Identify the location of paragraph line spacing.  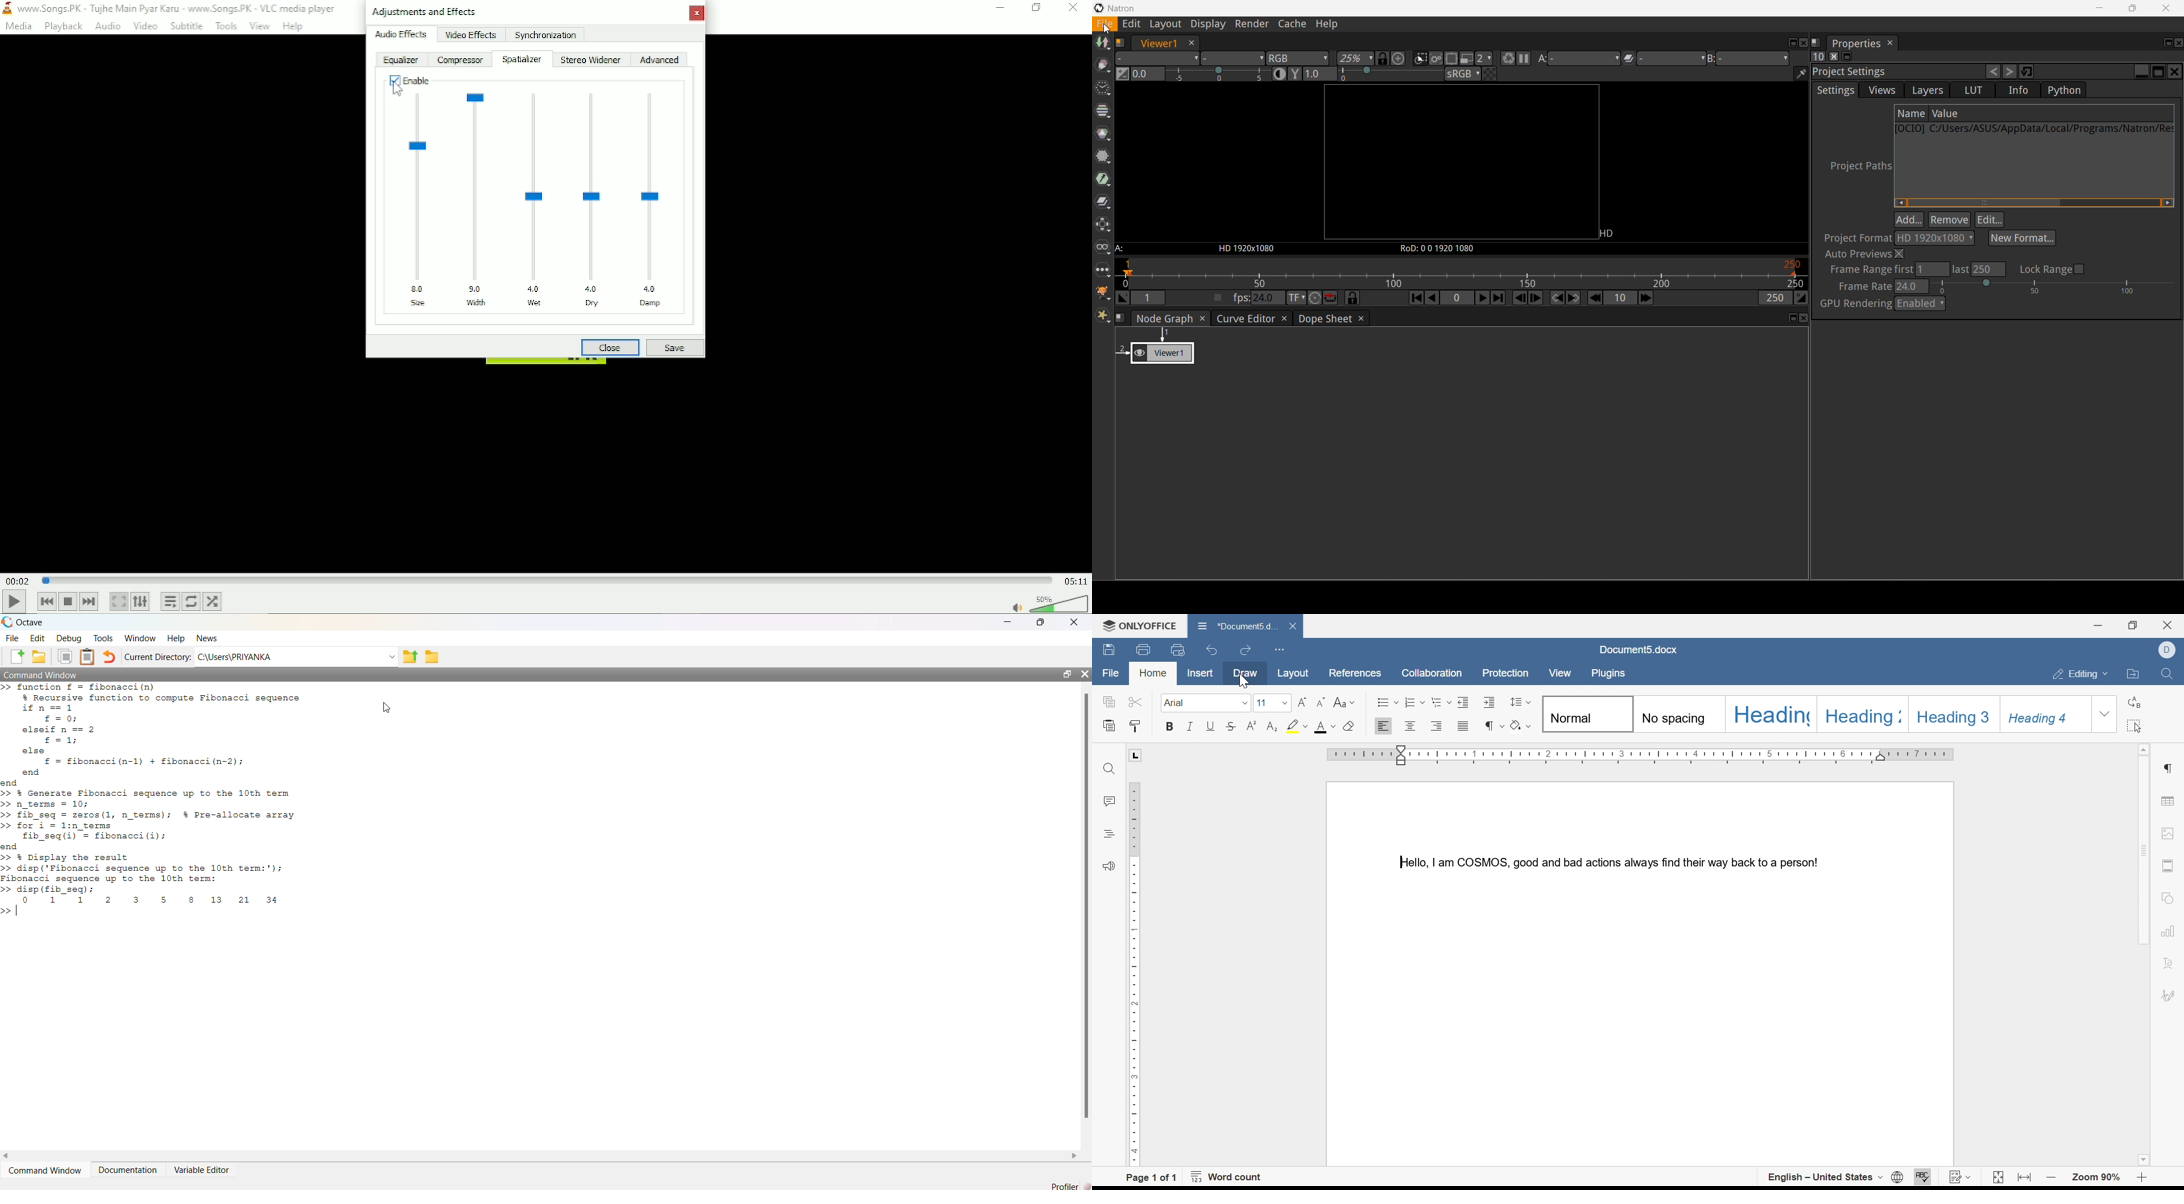
(1522, 703).